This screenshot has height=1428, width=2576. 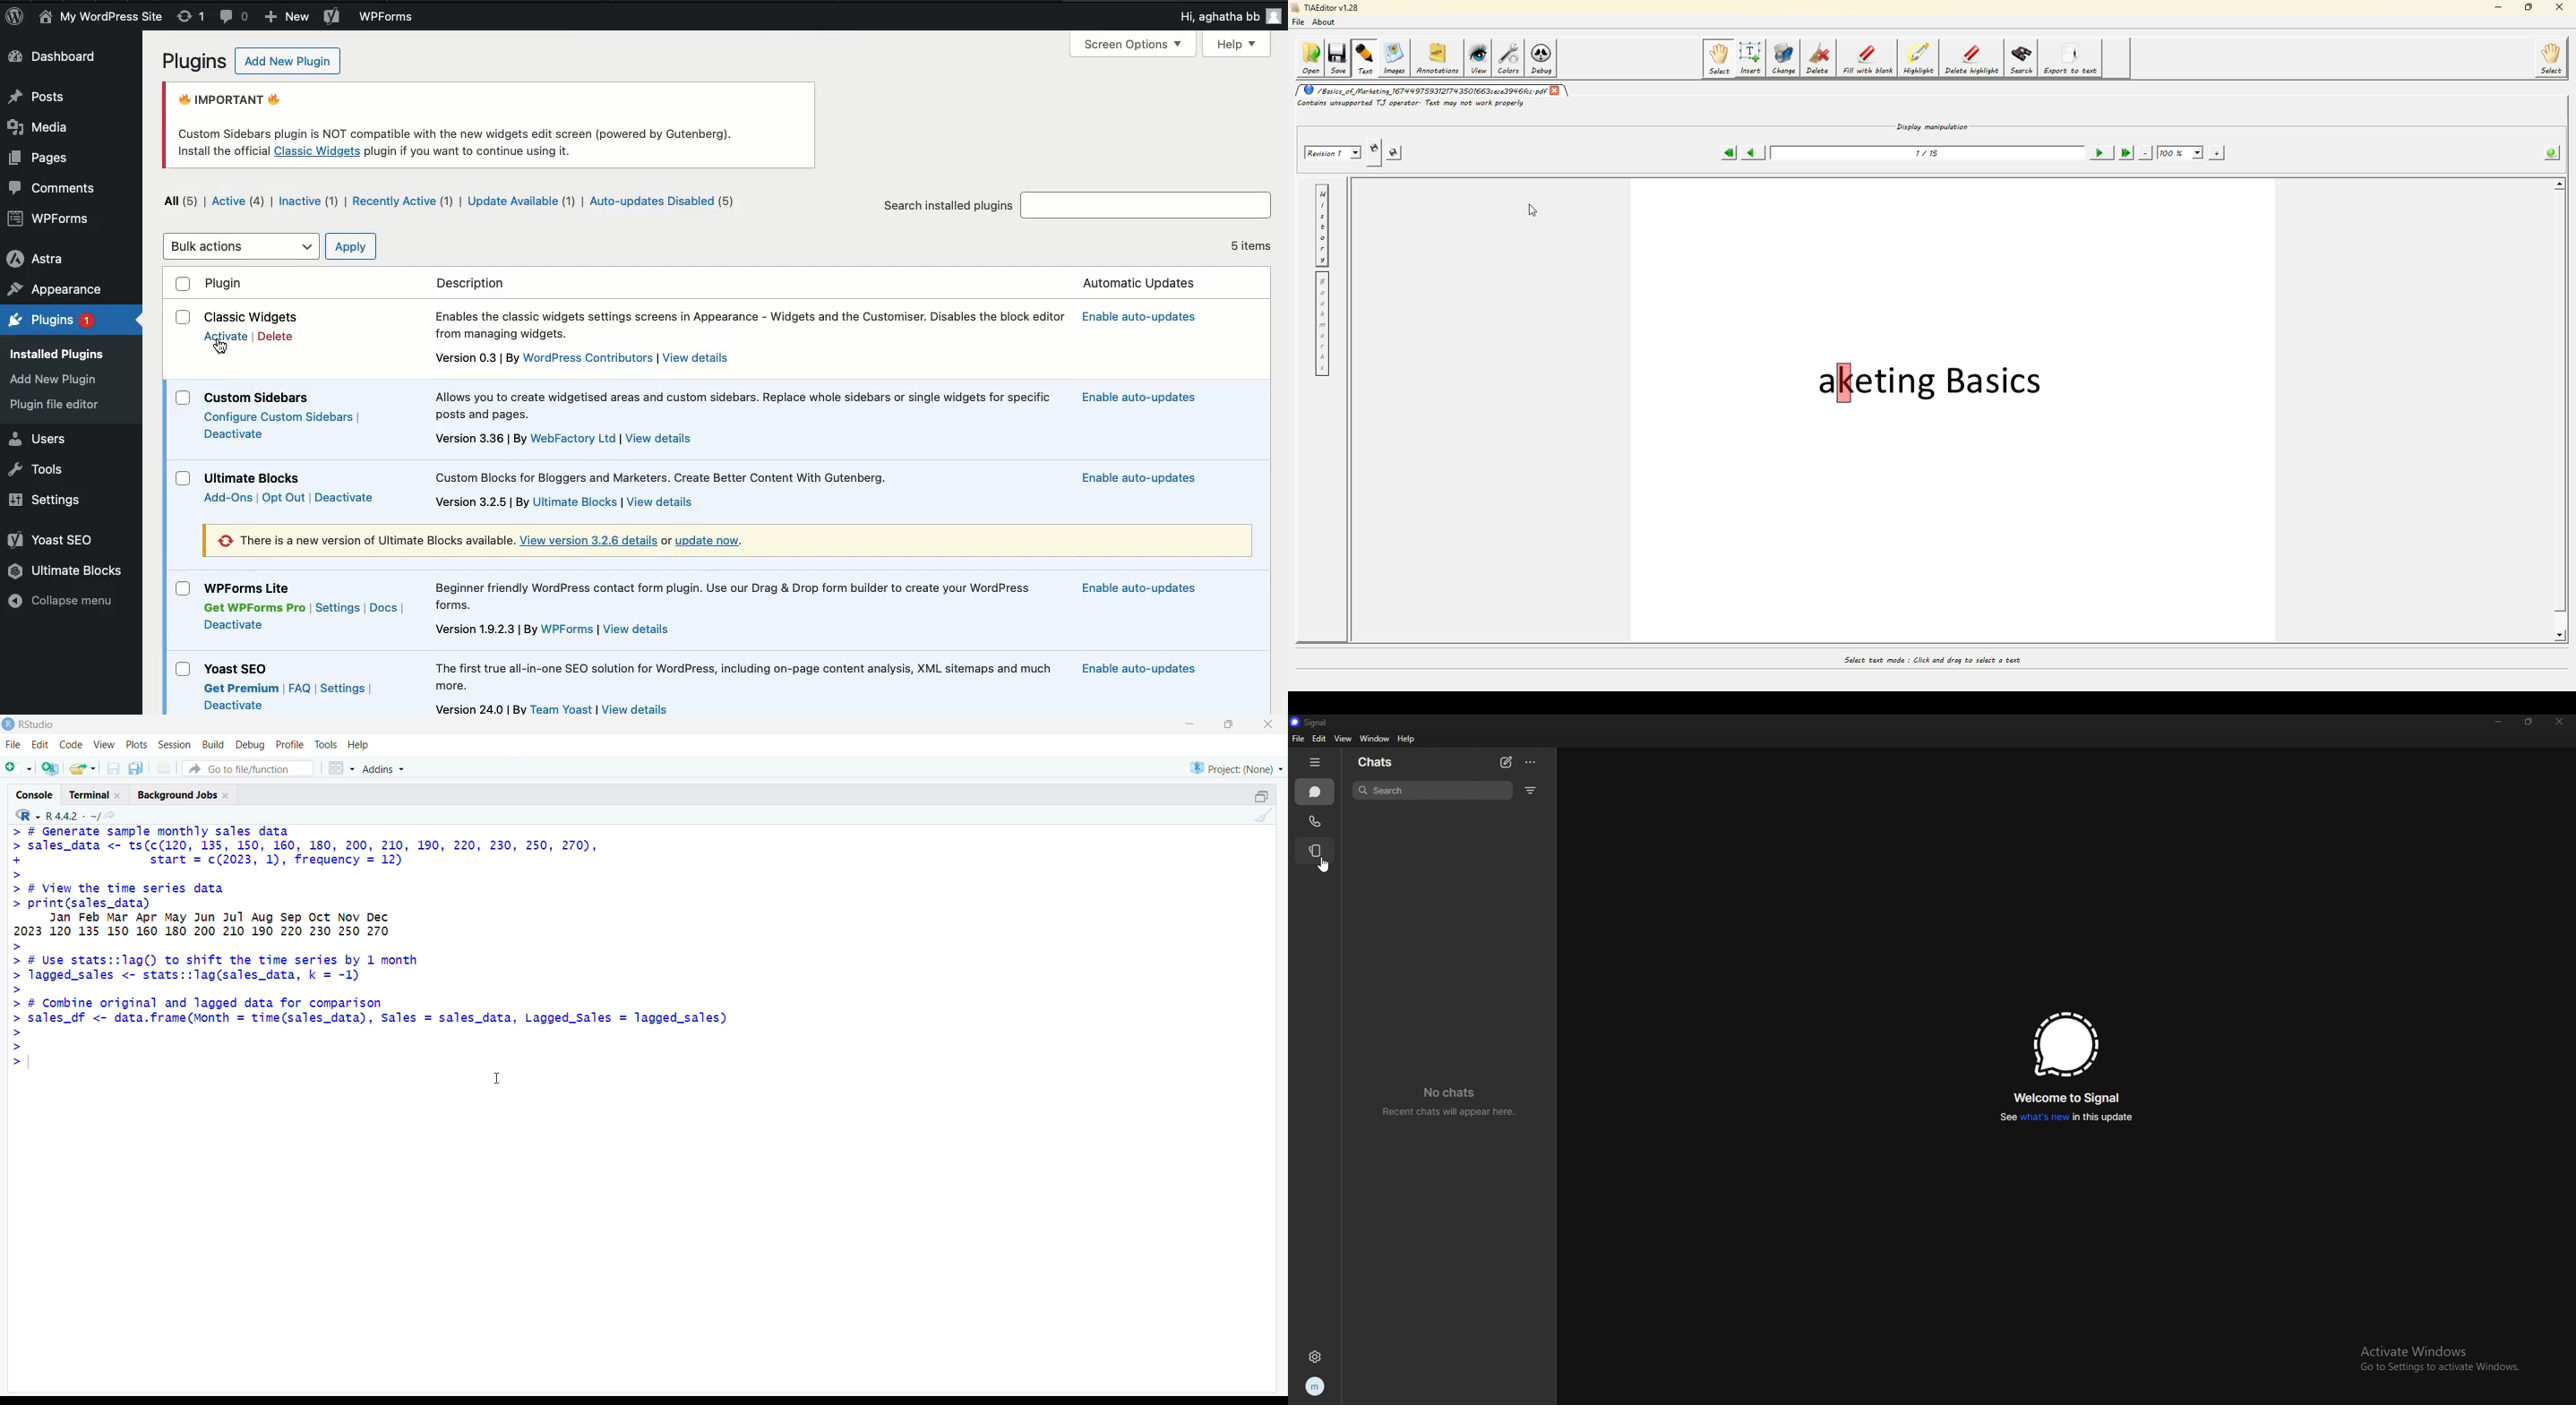 What do you see at coordinates (184, 478) in the screenshot?
I see `checkbox` at bounding box center [184, 478].